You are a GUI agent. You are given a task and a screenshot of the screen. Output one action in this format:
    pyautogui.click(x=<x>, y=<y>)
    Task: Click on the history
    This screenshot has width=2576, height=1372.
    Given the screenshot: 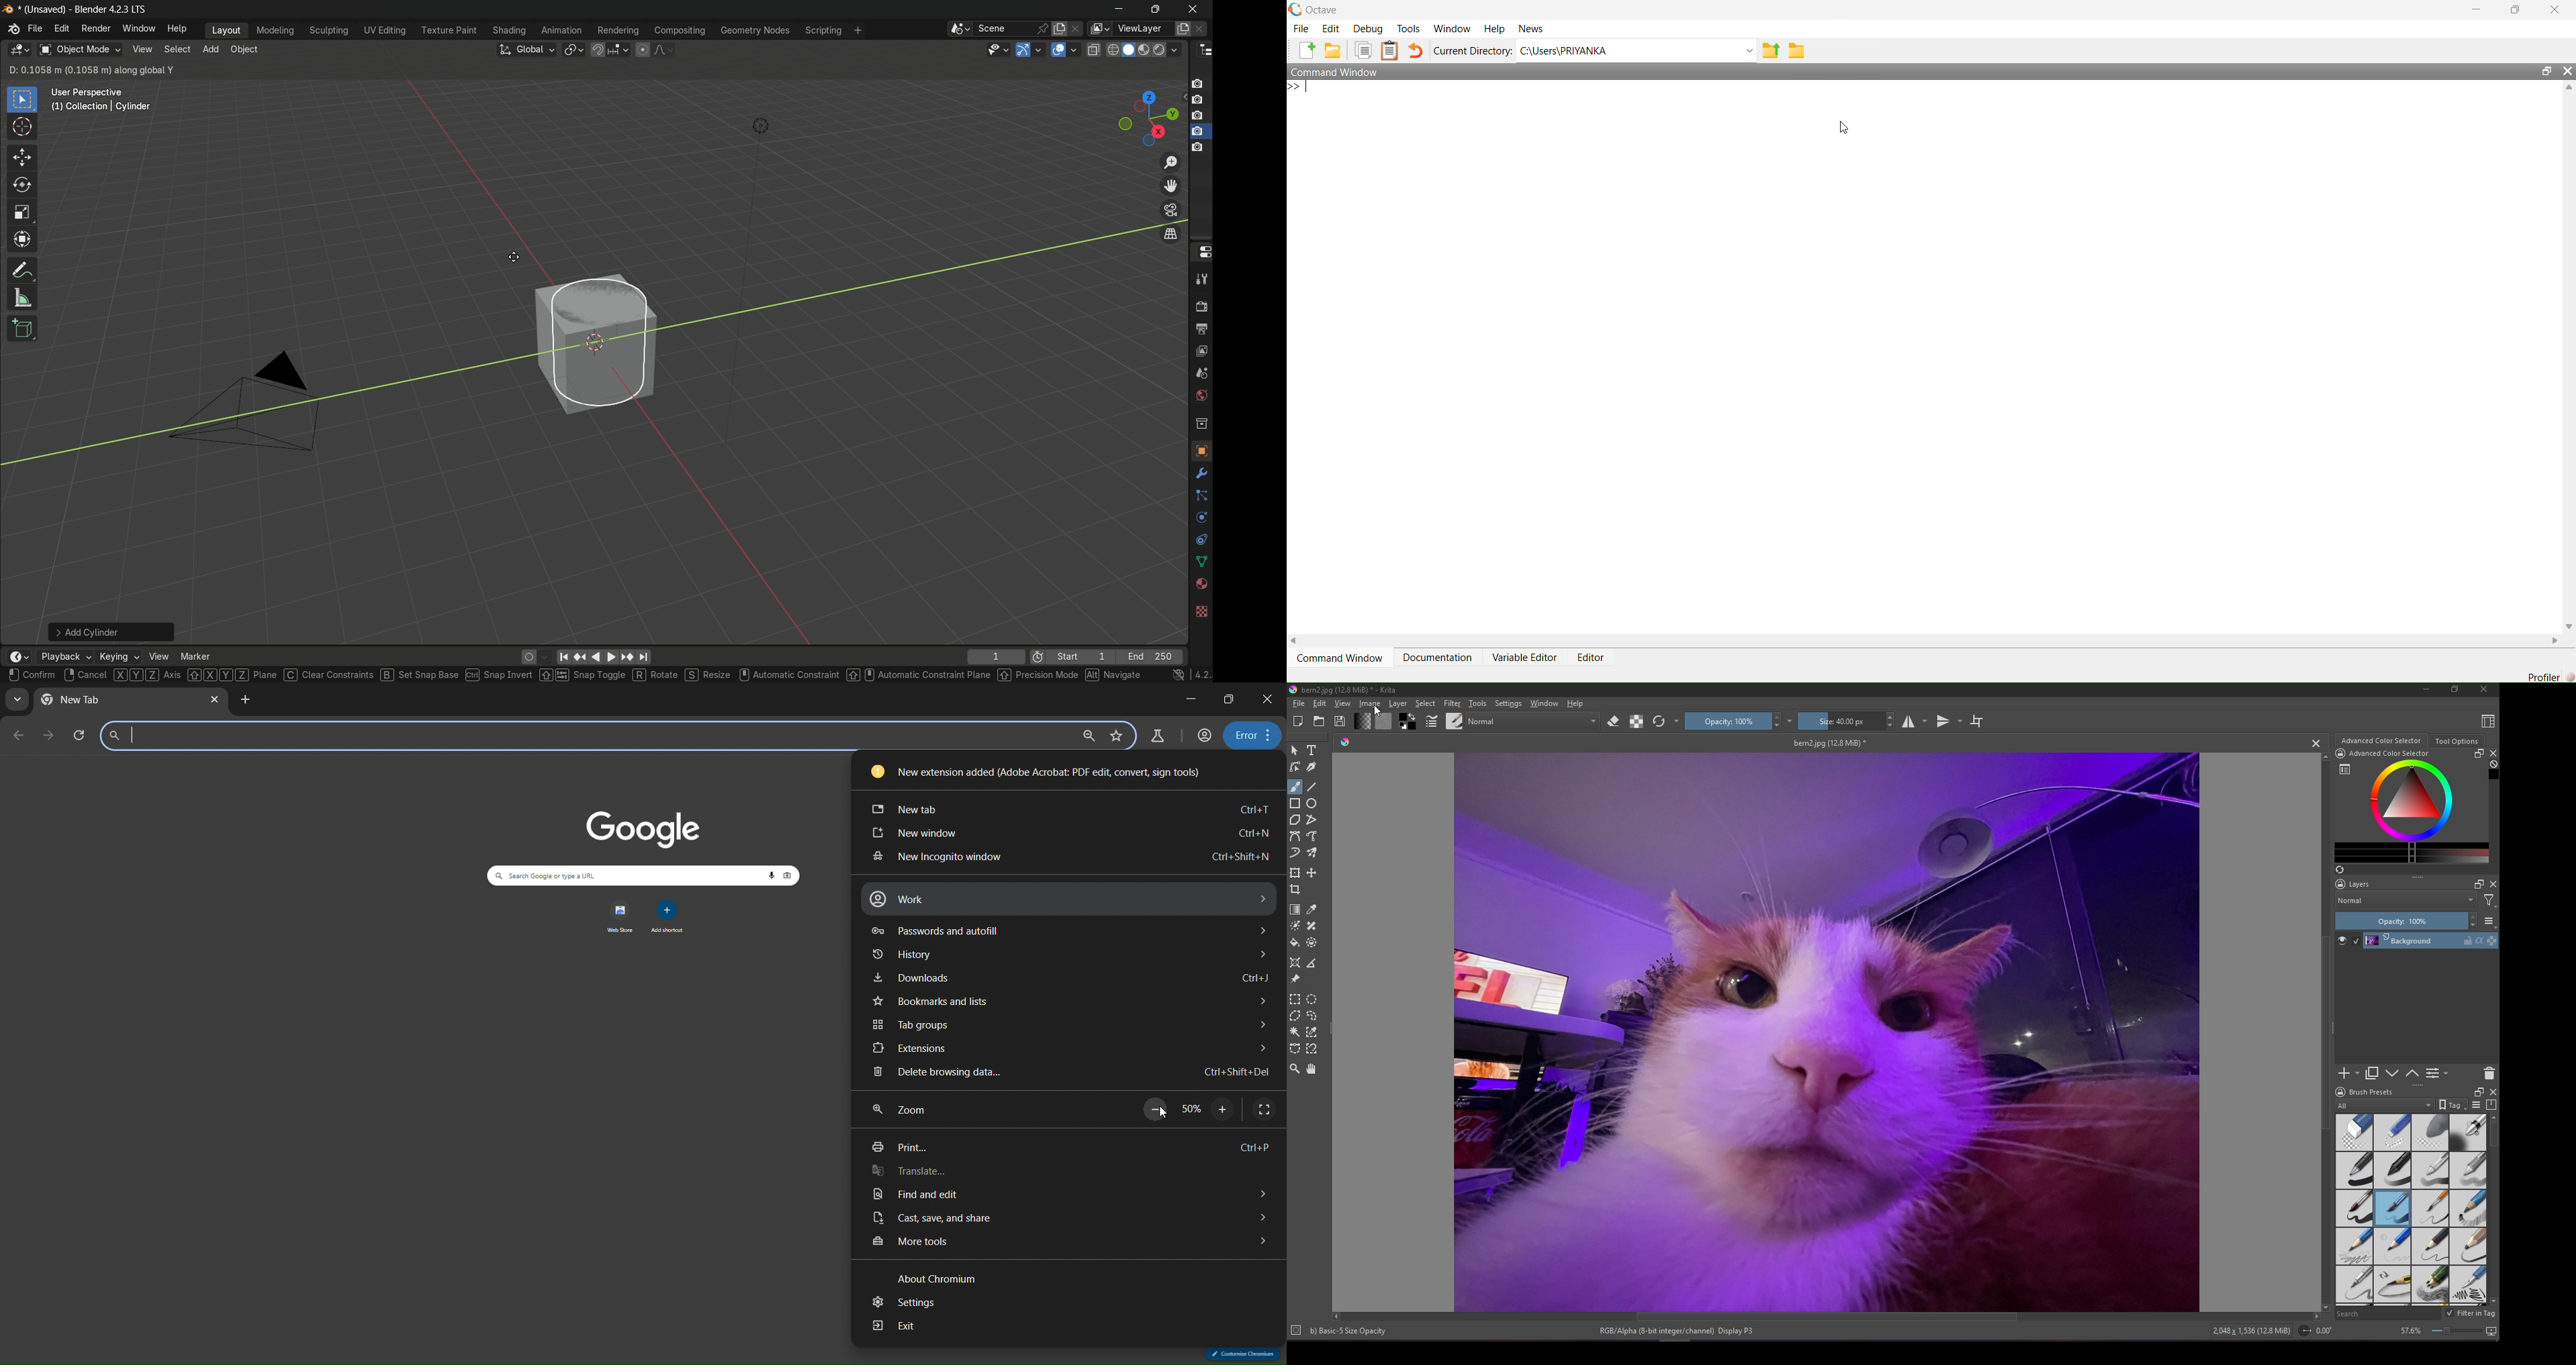 What is the action you would take?
    pyautogui.click(x=1073, y=955)
    